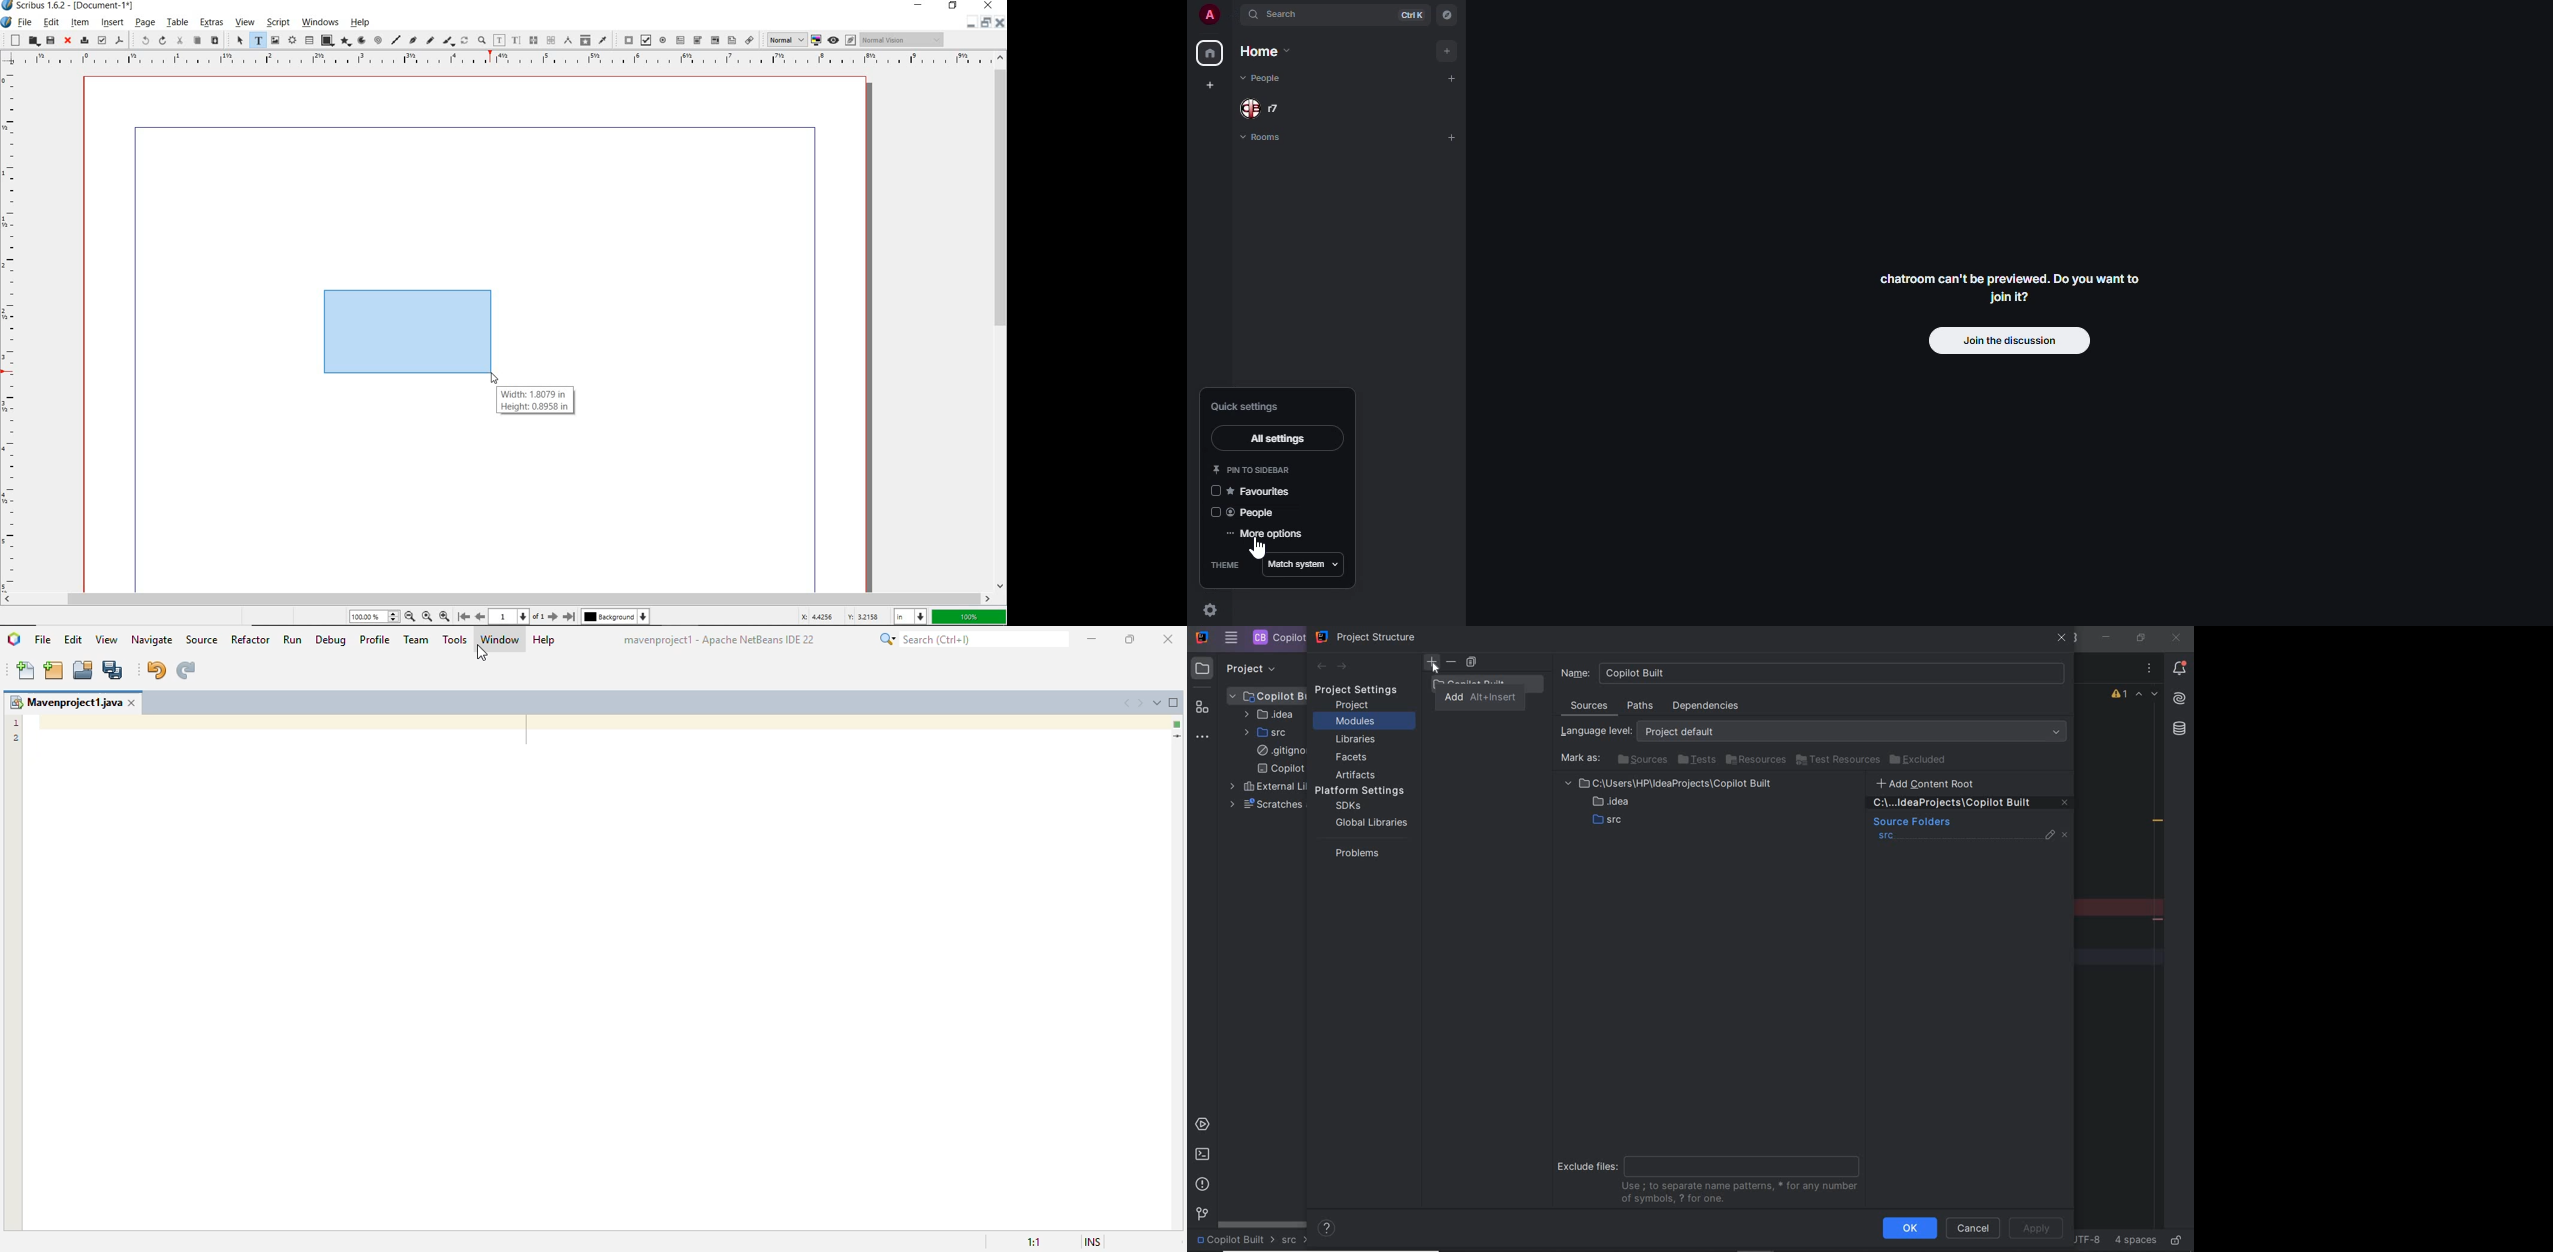 The width and height of the screenshot is (2576, 1260). What do you see at coordinates (585, 40) in the screenshot?
I see `copy item properties` at bounding box center [585, 40].